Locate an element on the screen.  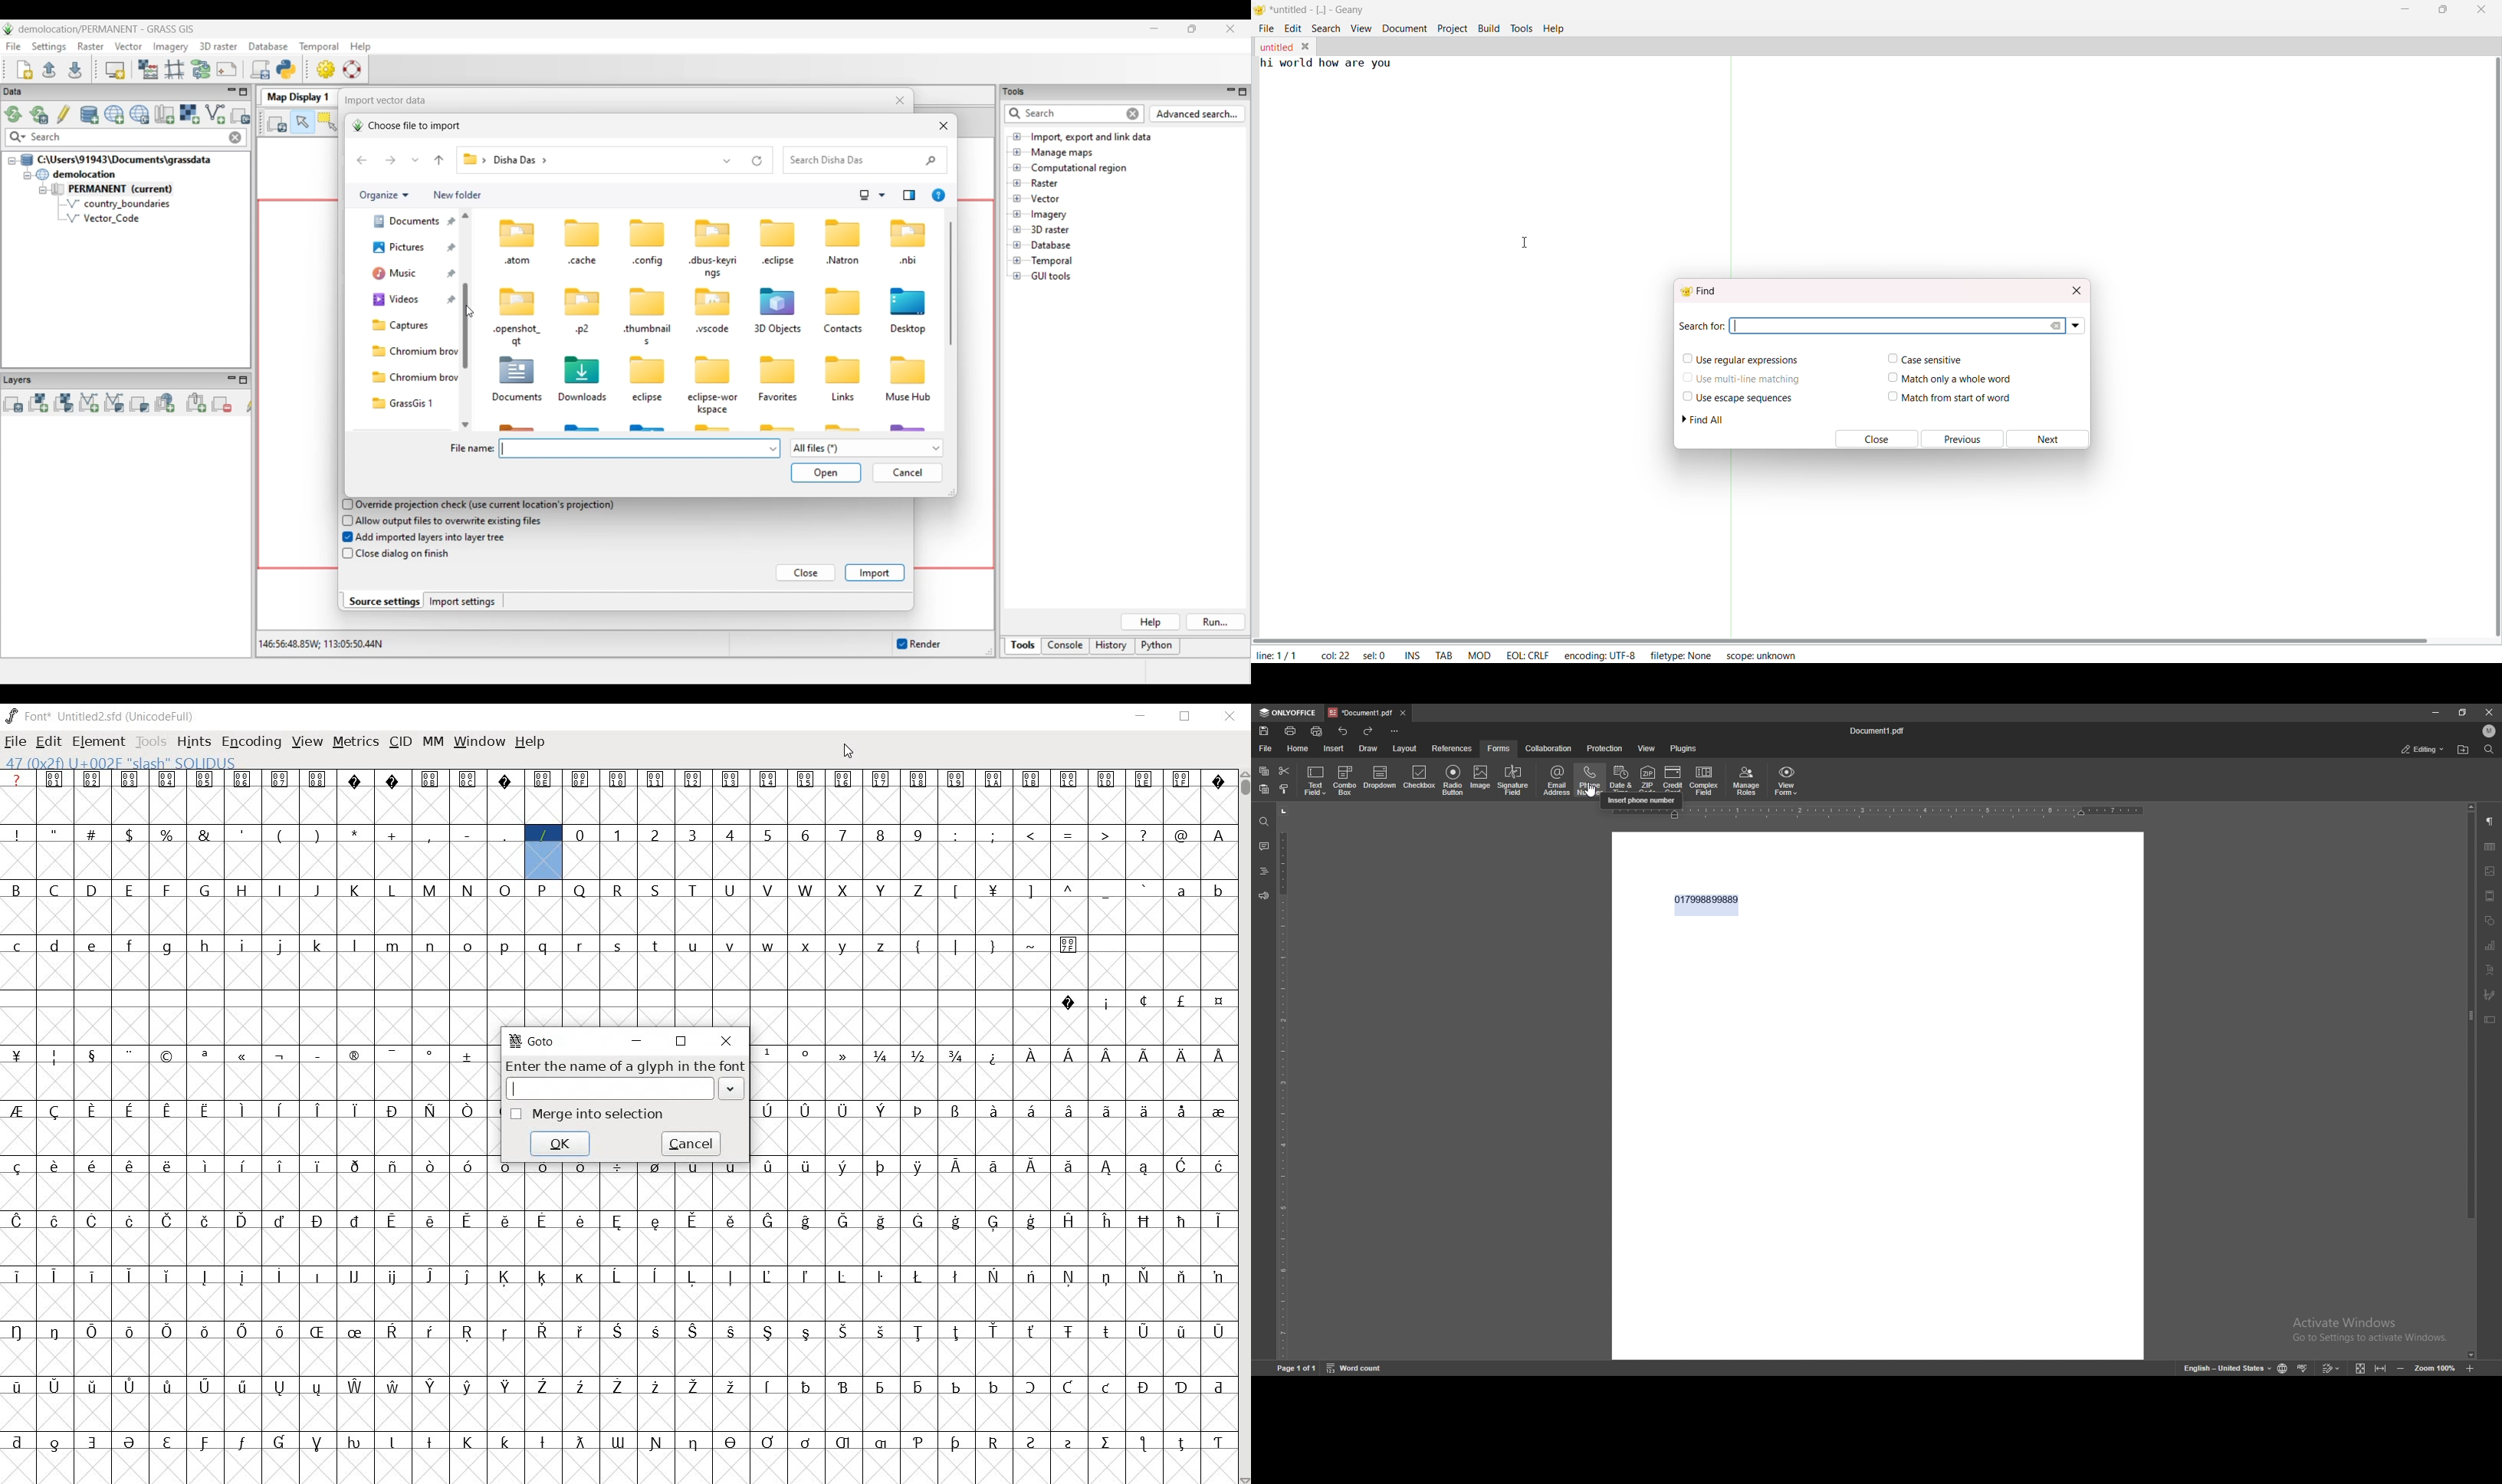
glyph is located at coordinates (843, 780).